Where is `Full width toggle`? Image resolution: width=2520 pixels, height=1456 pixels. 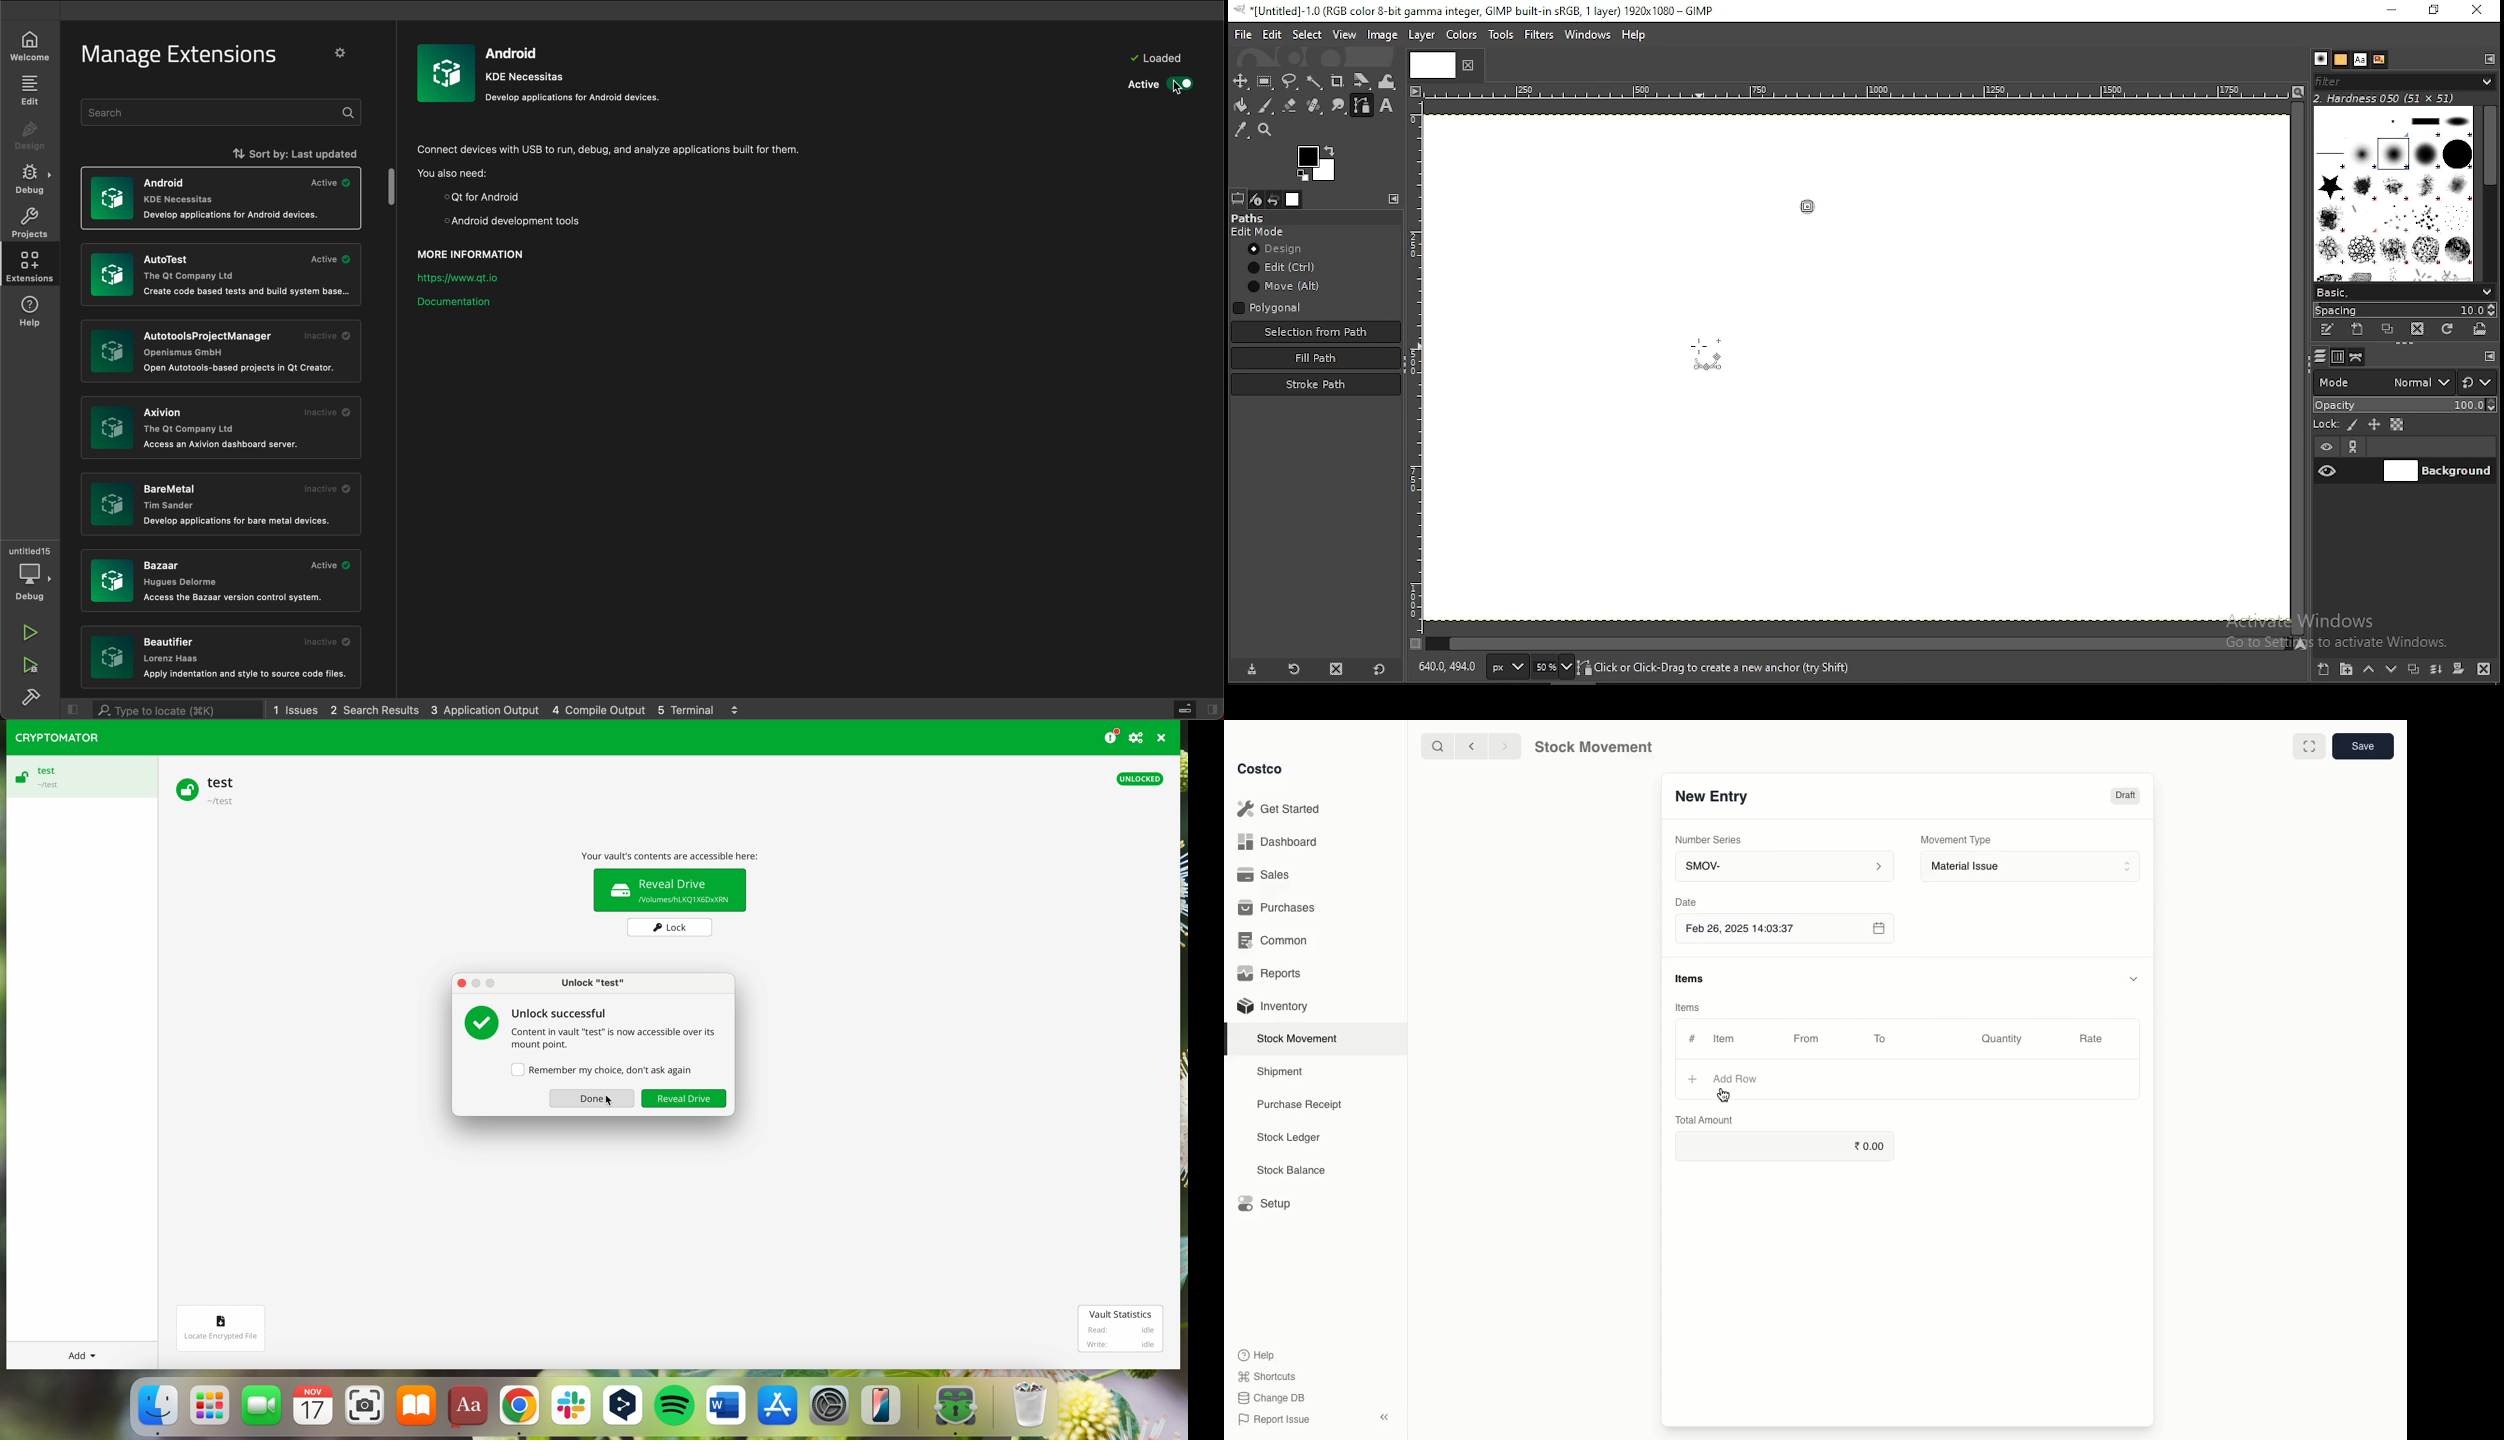
Full width toggle is located at coordinates (2311, 746).